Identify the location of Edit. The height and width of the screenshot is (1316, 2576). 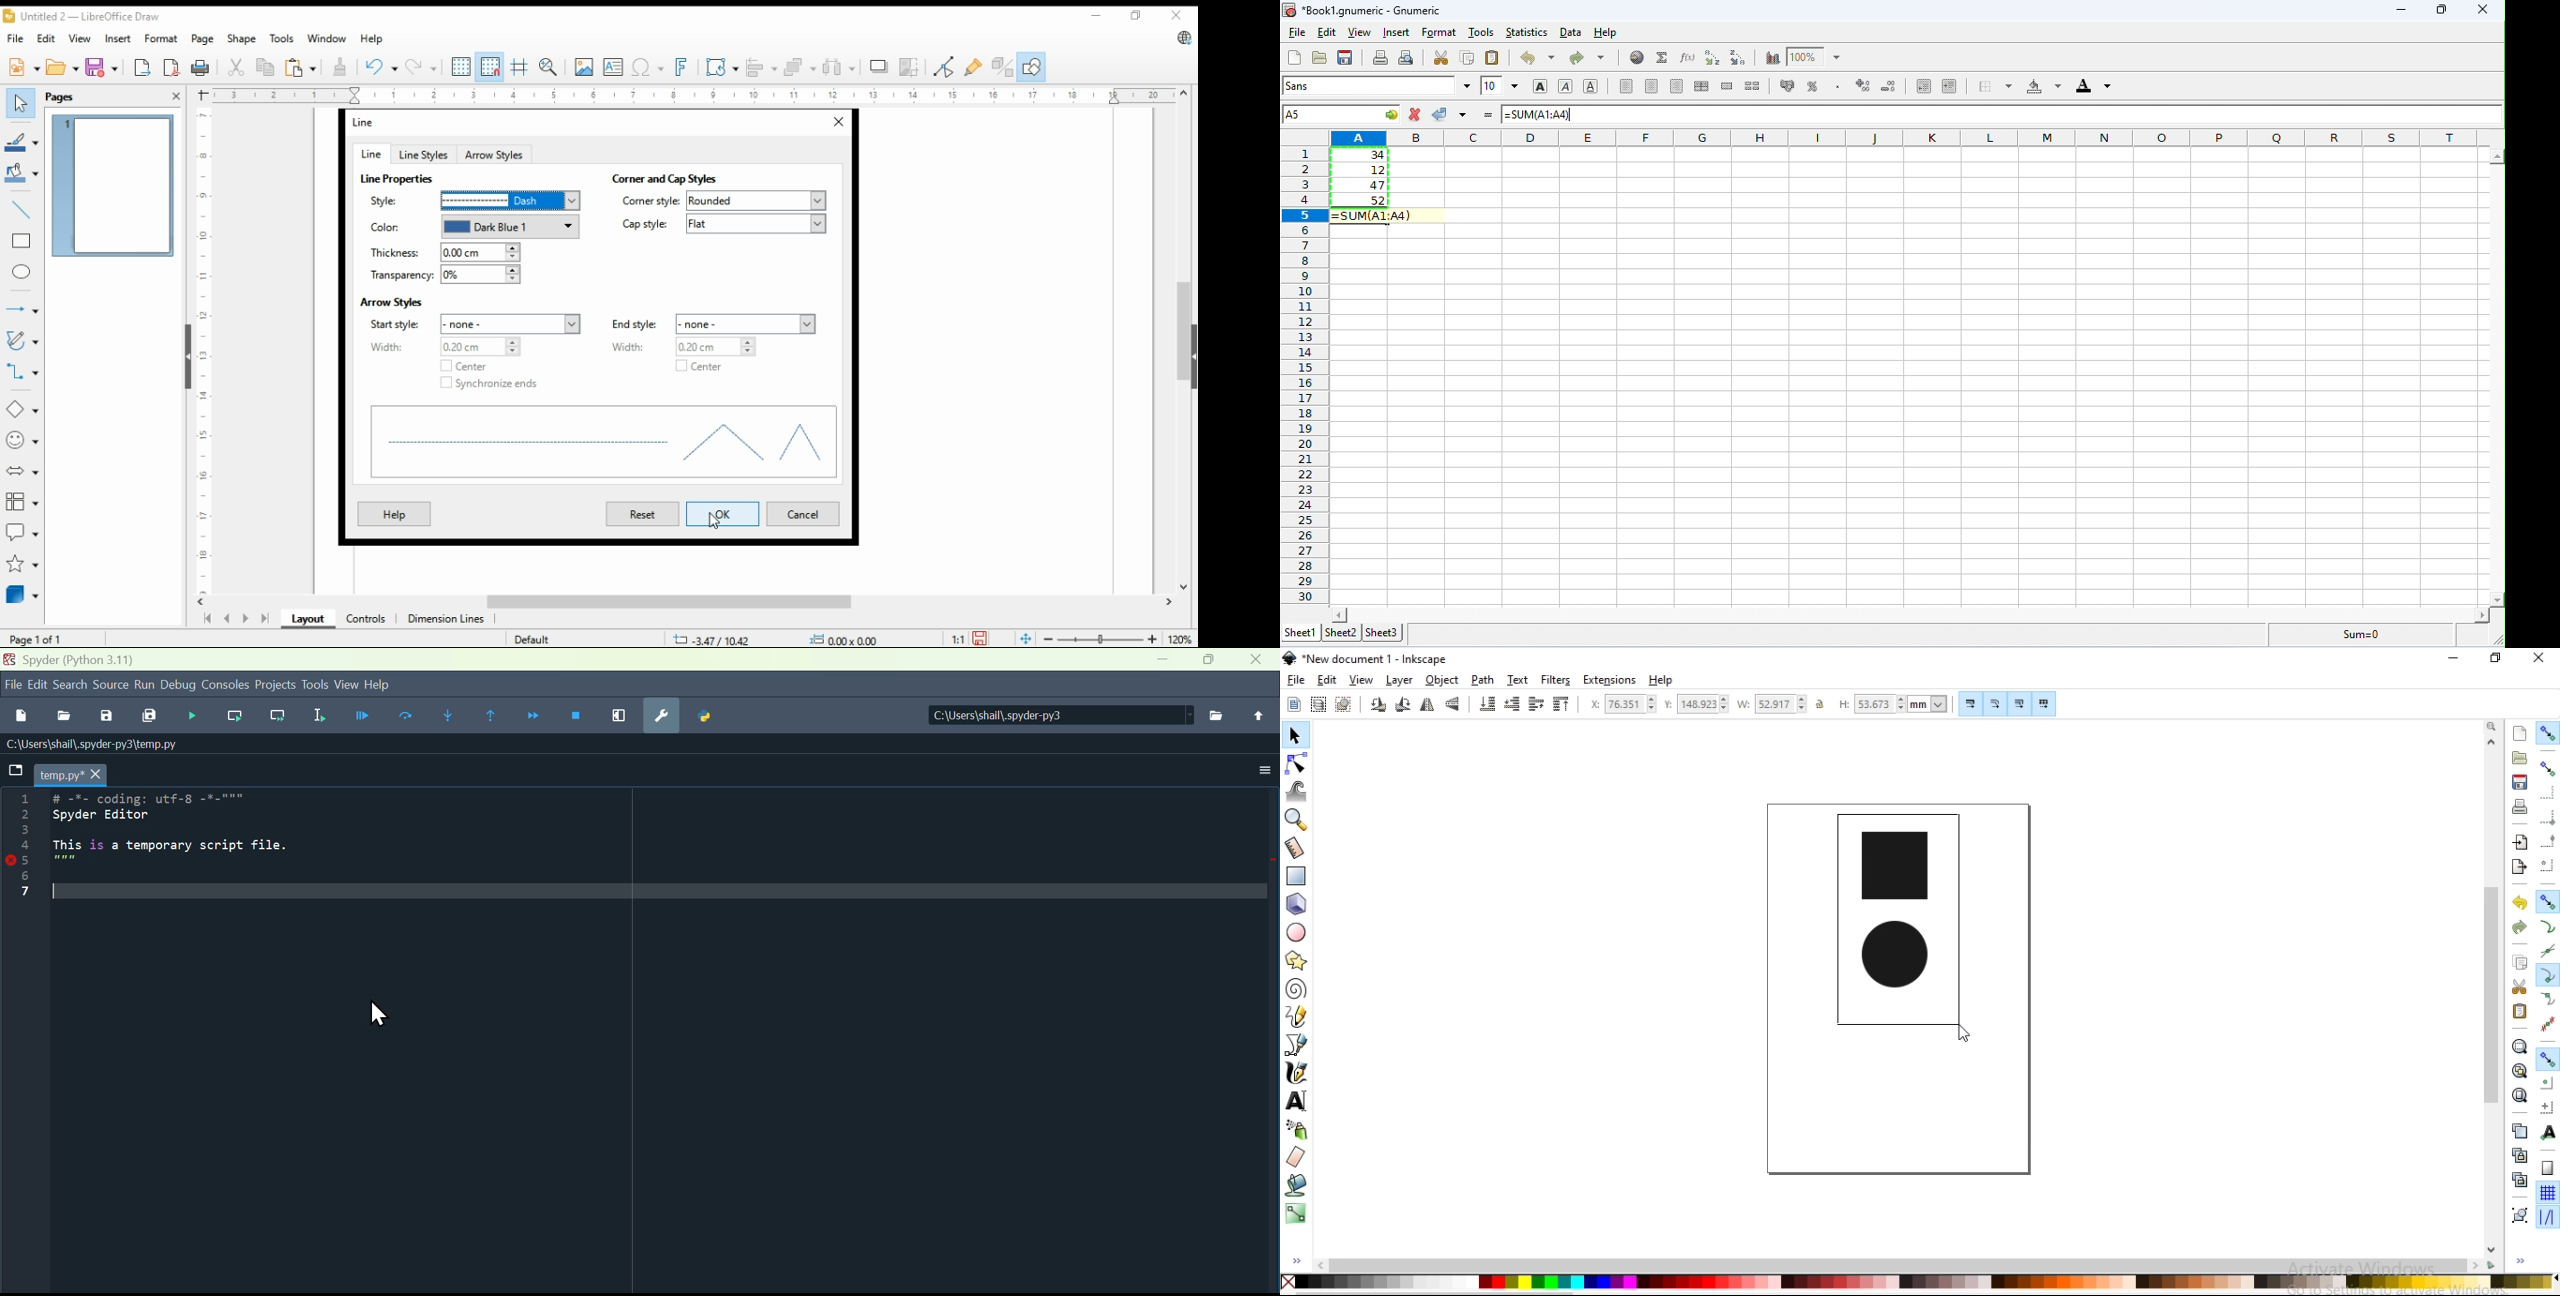
(39, 685).